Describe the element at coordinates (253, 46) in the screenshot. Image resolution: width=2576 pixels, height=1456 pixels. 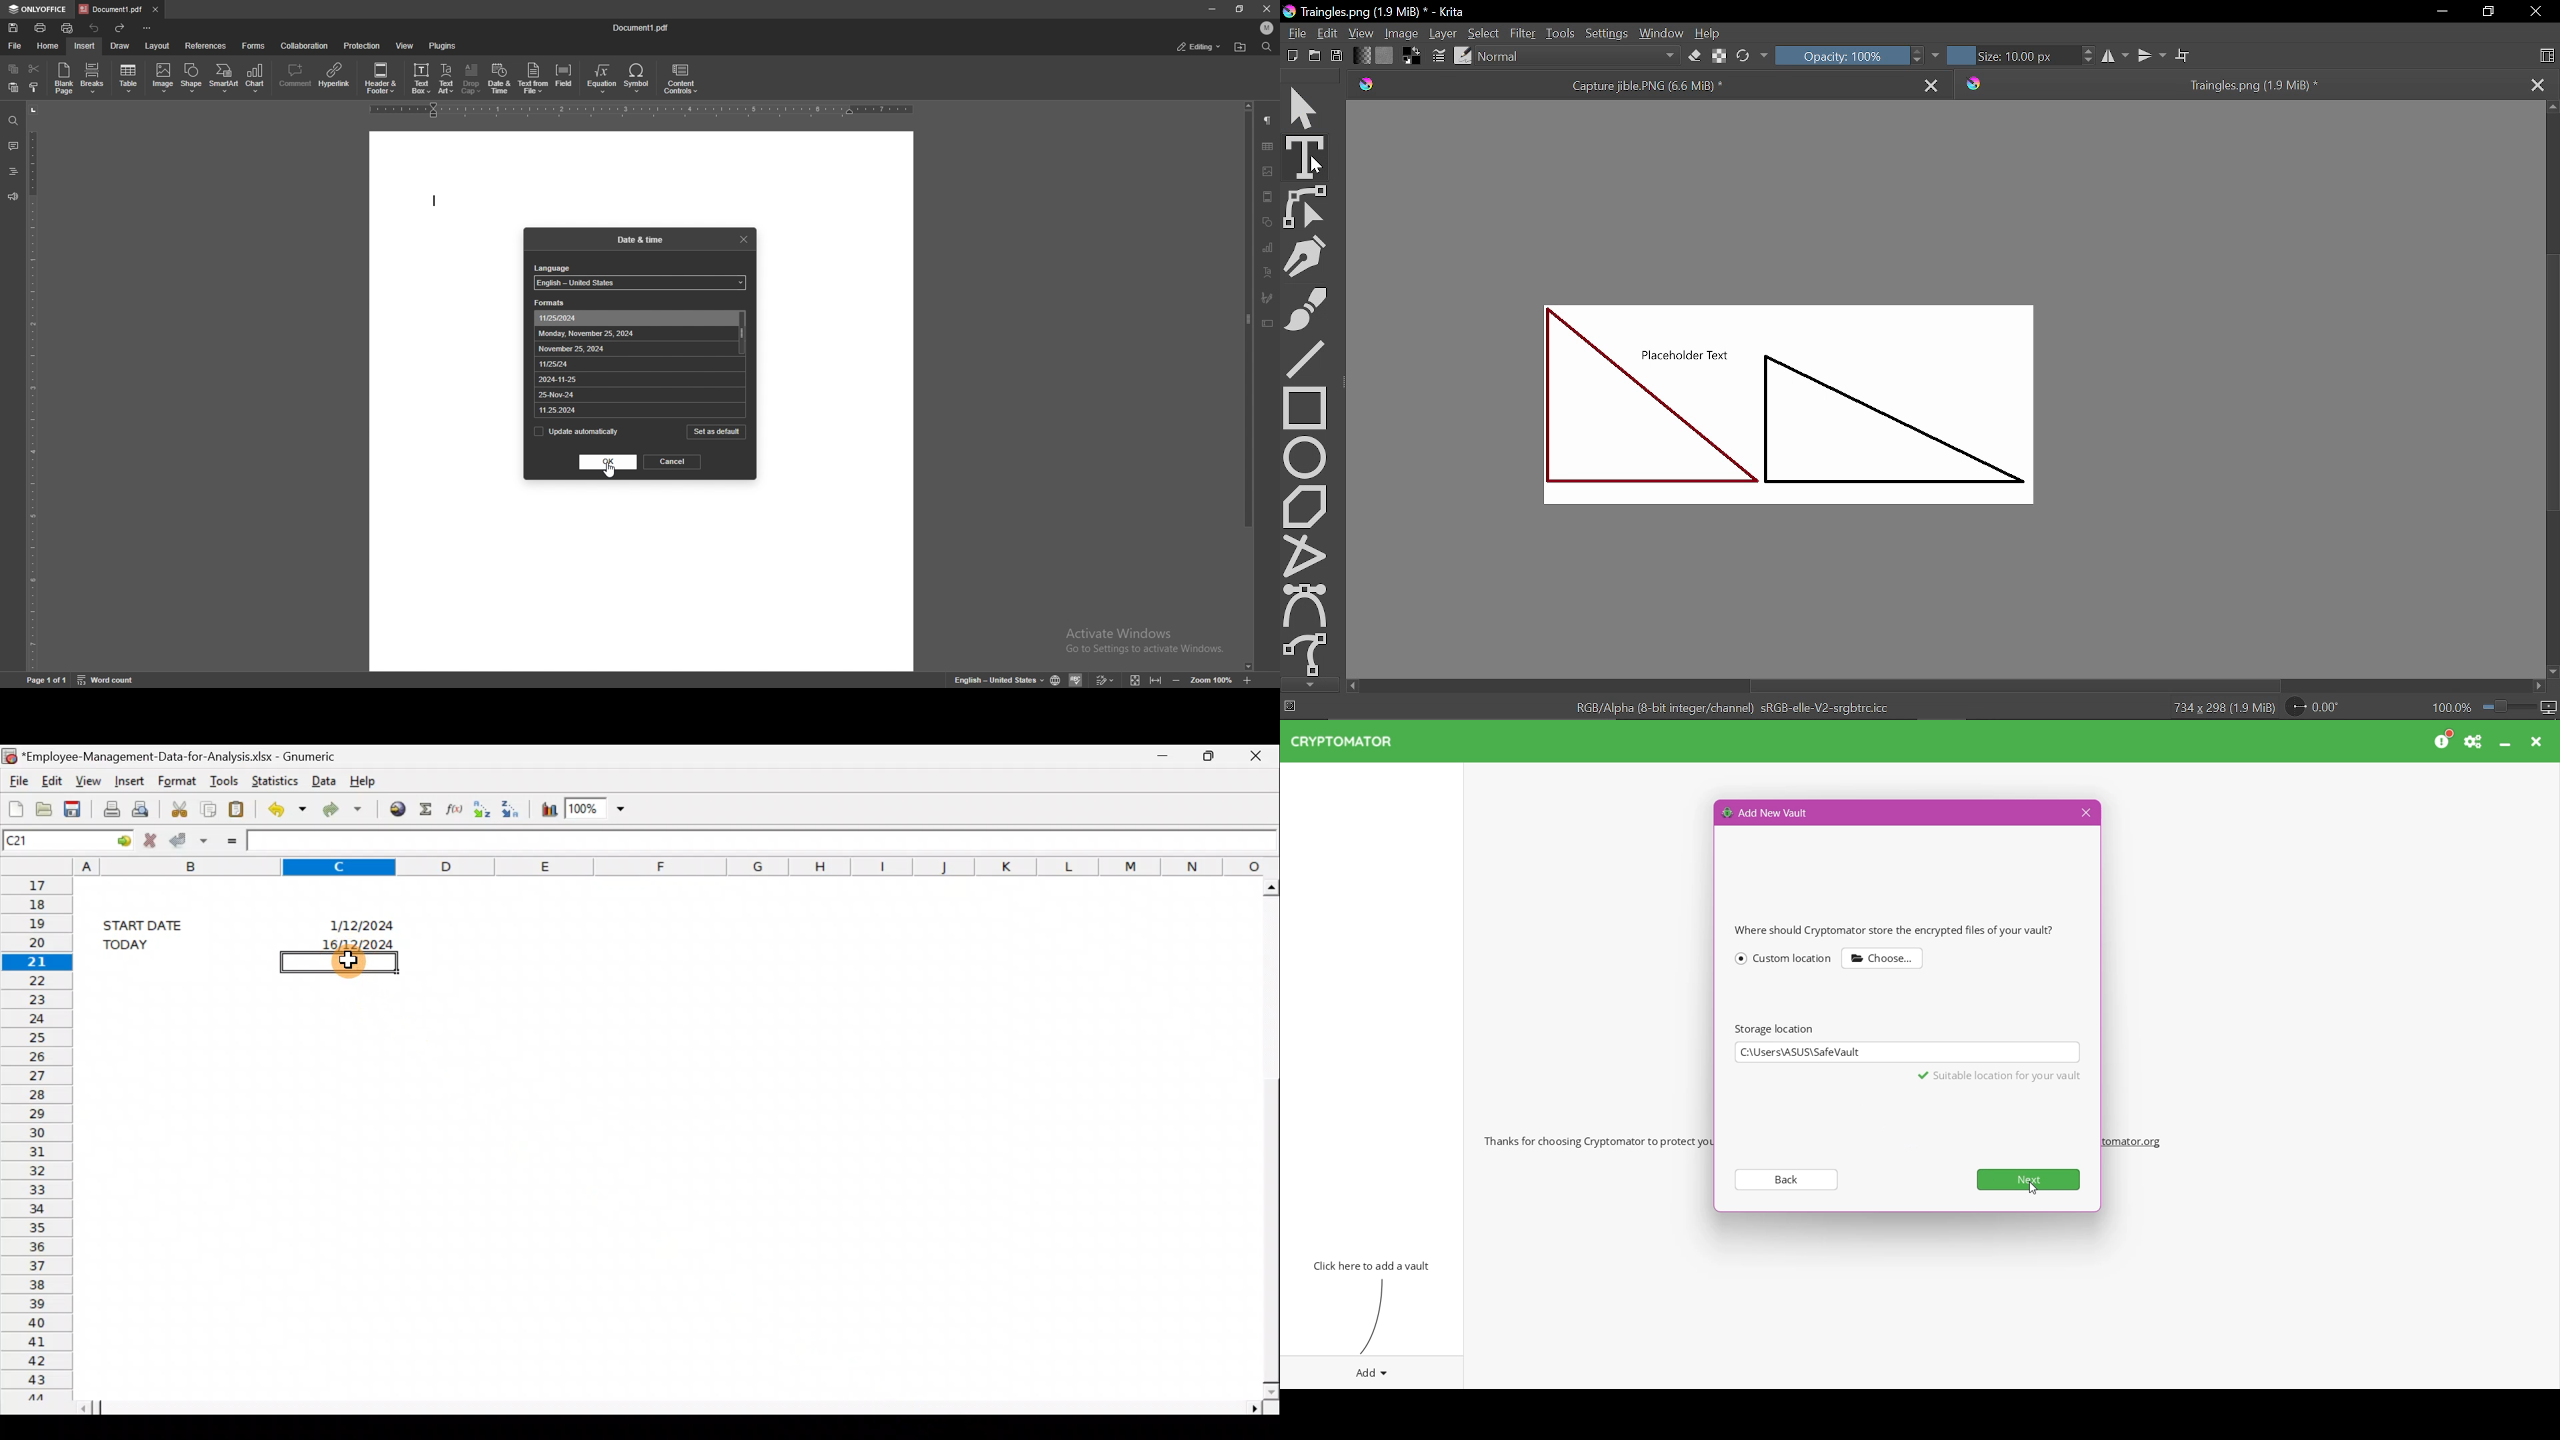
I see `forms` at that location.